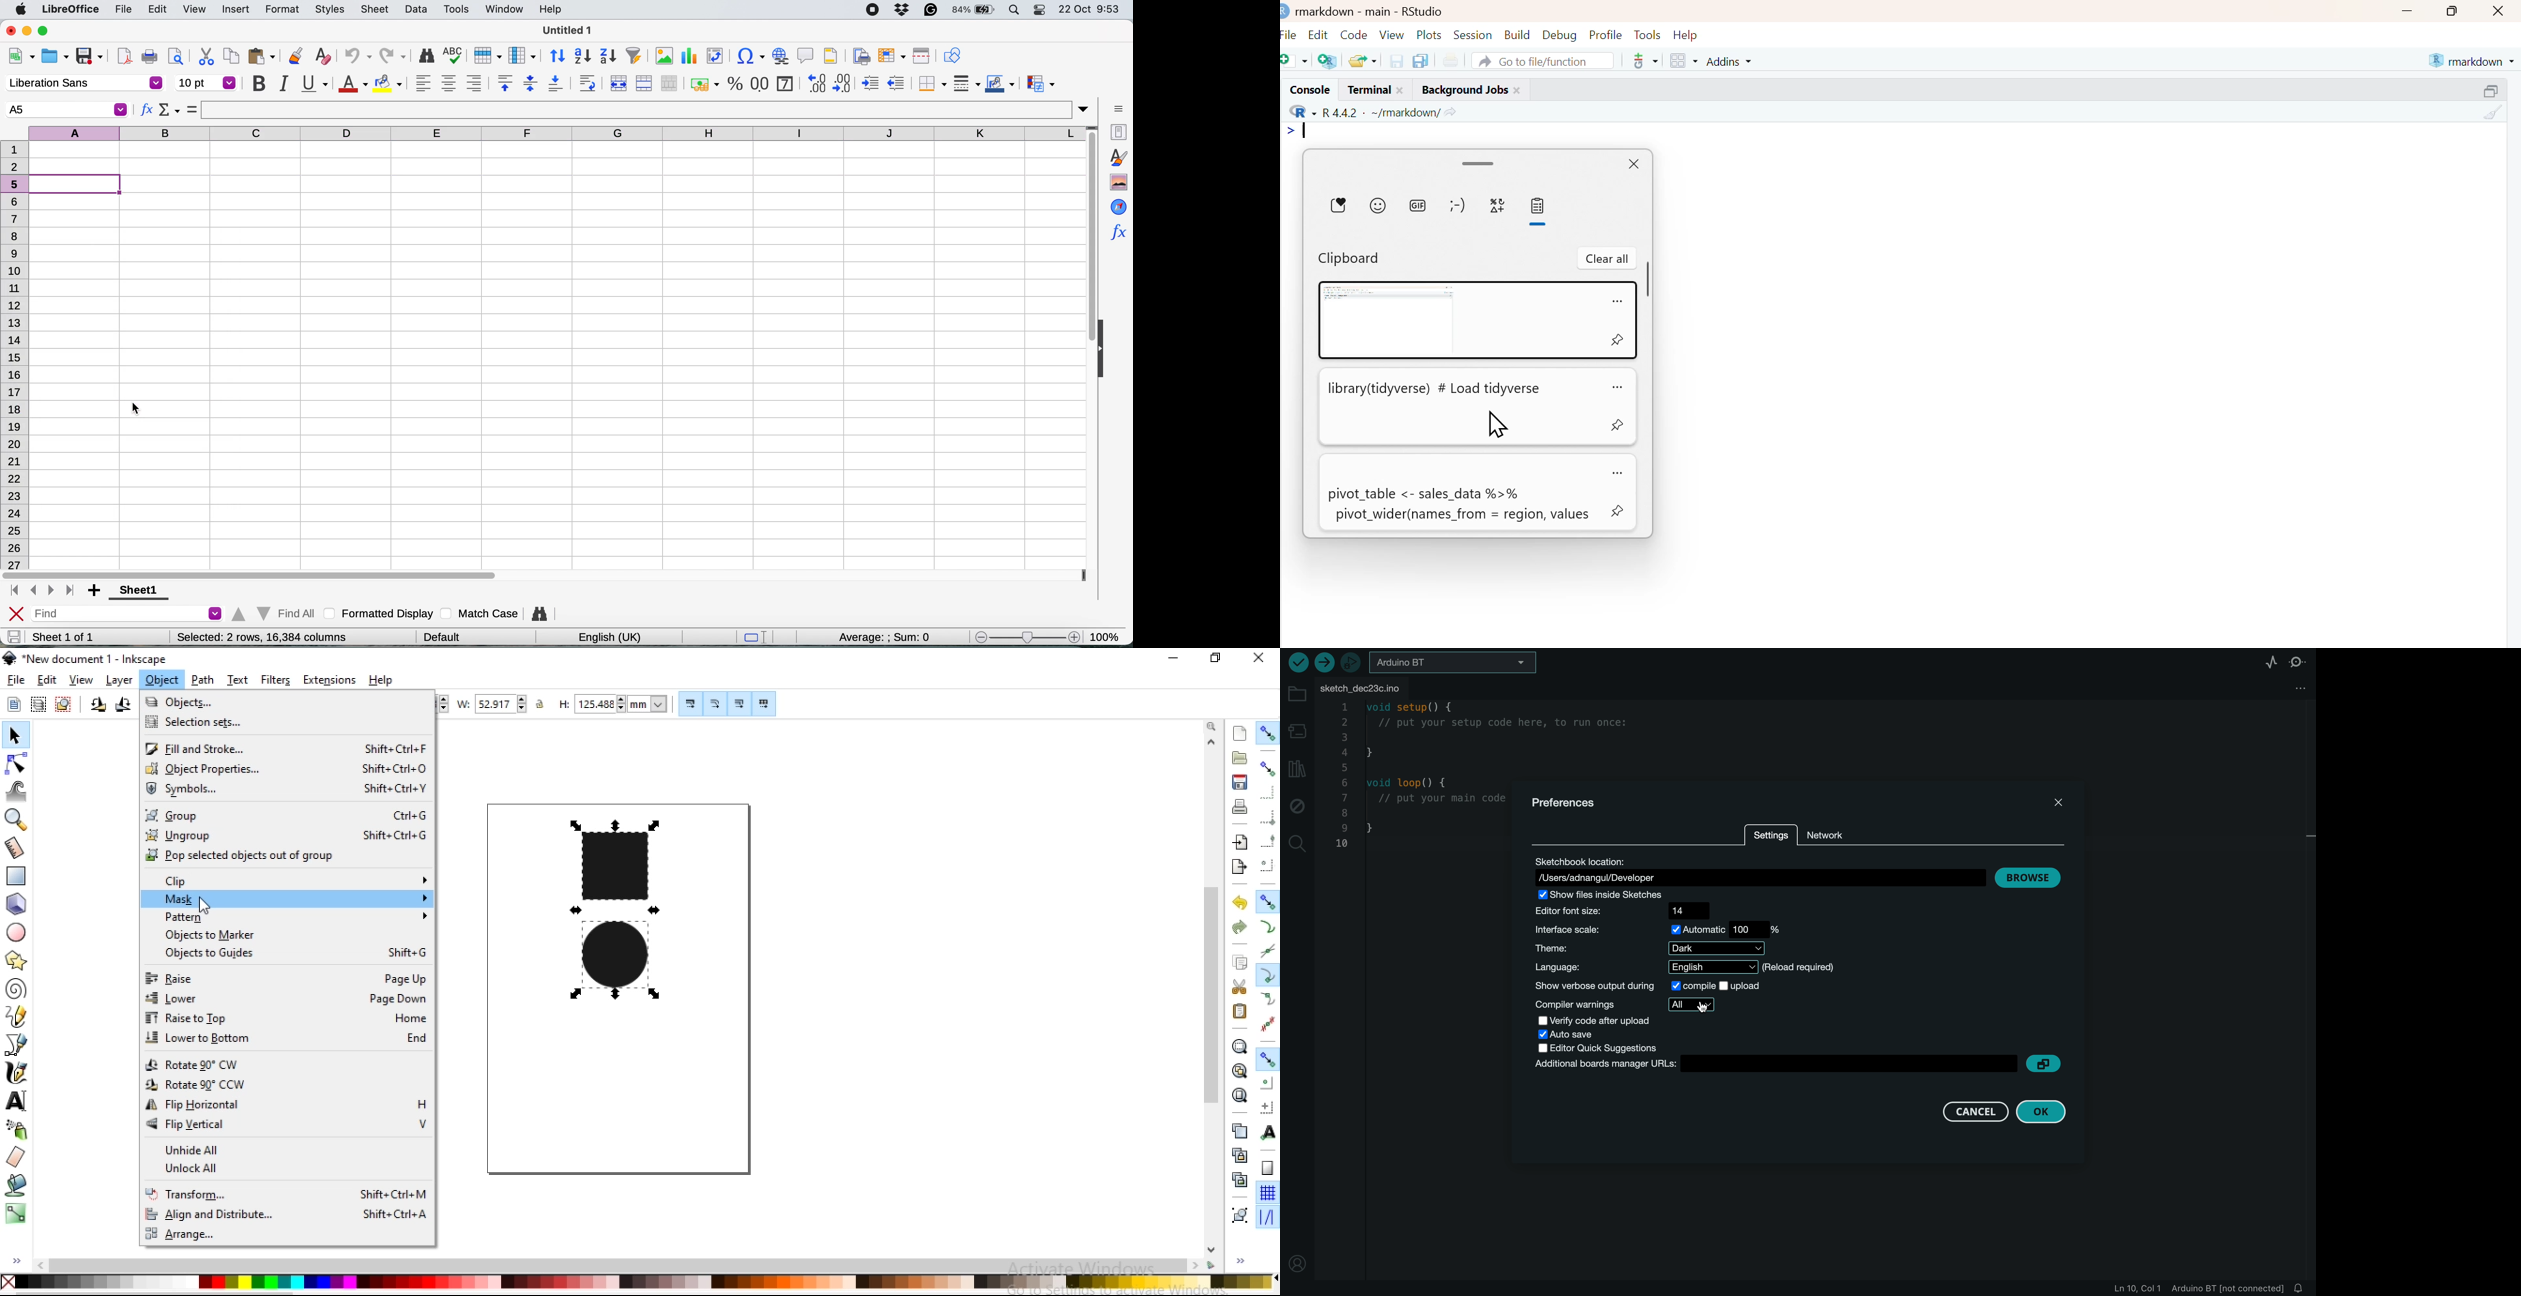 This screenshot has width=2548, height=1316. Describe the element at coordinates (747, 57) in the screenshot. I see `insert hyperlink` at that location.